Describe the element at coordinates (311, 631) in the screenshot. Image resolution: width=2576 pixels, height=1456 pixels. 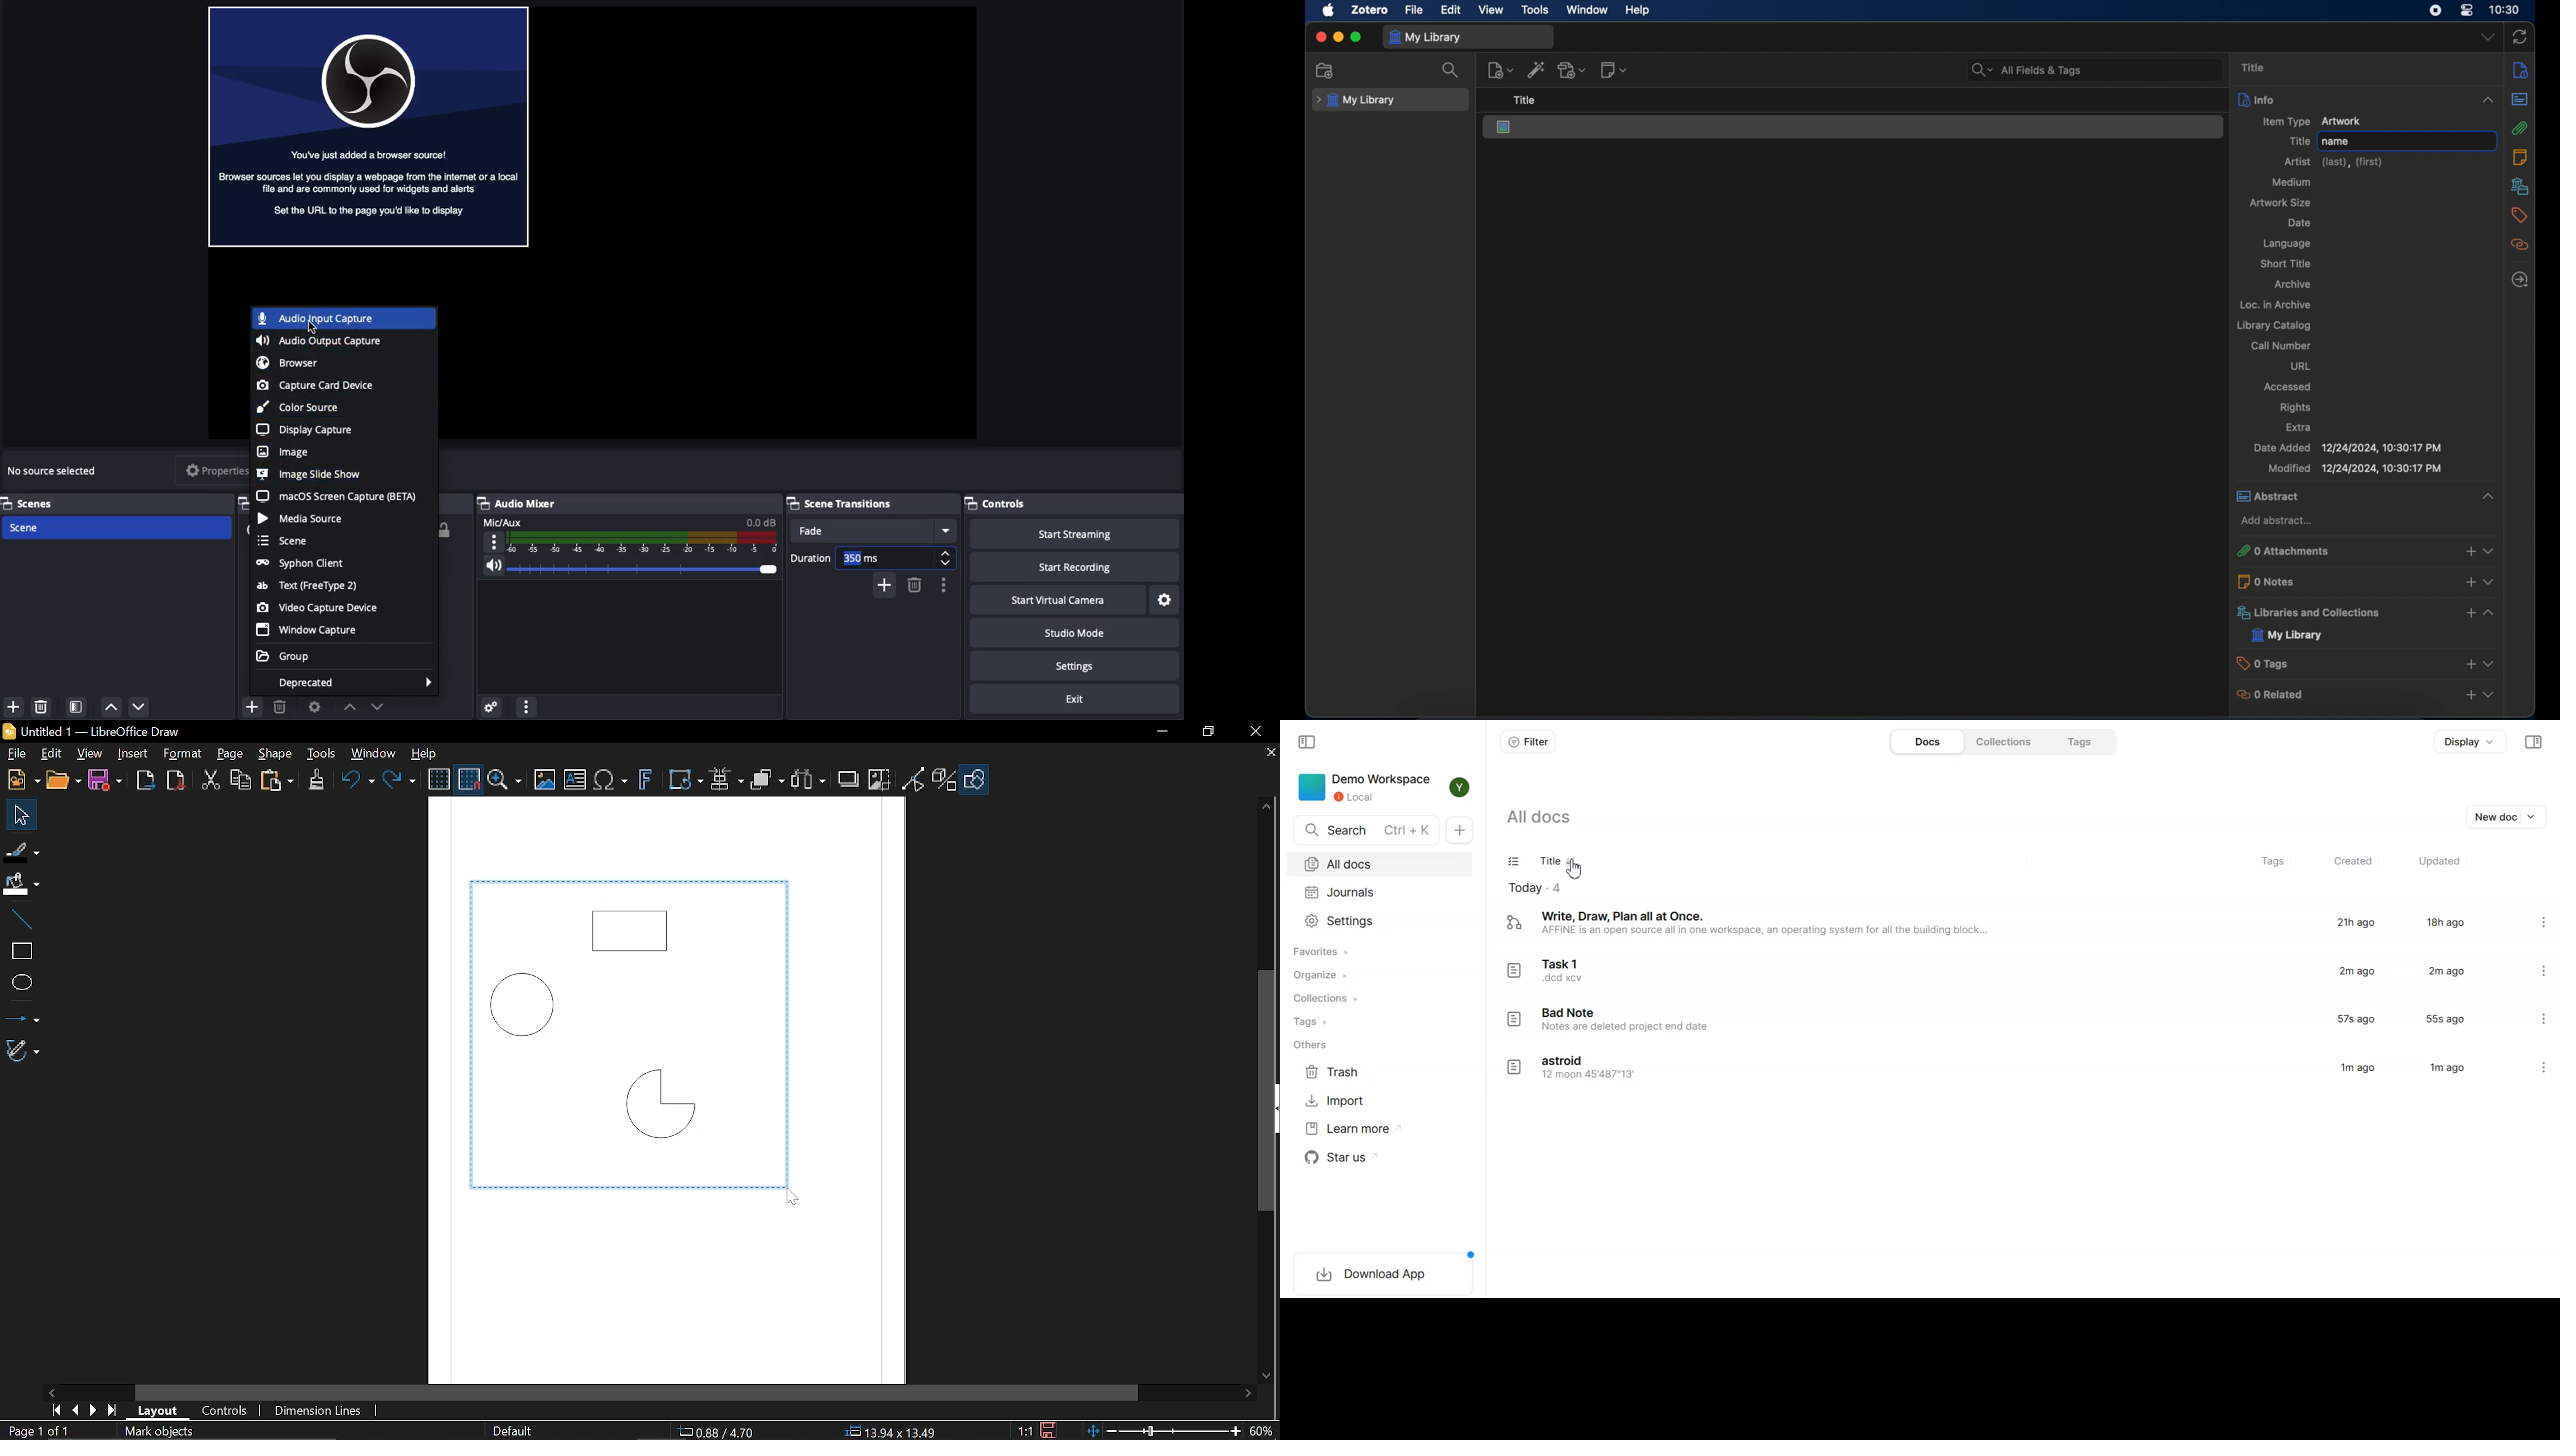
I see `Window capture` at that location.